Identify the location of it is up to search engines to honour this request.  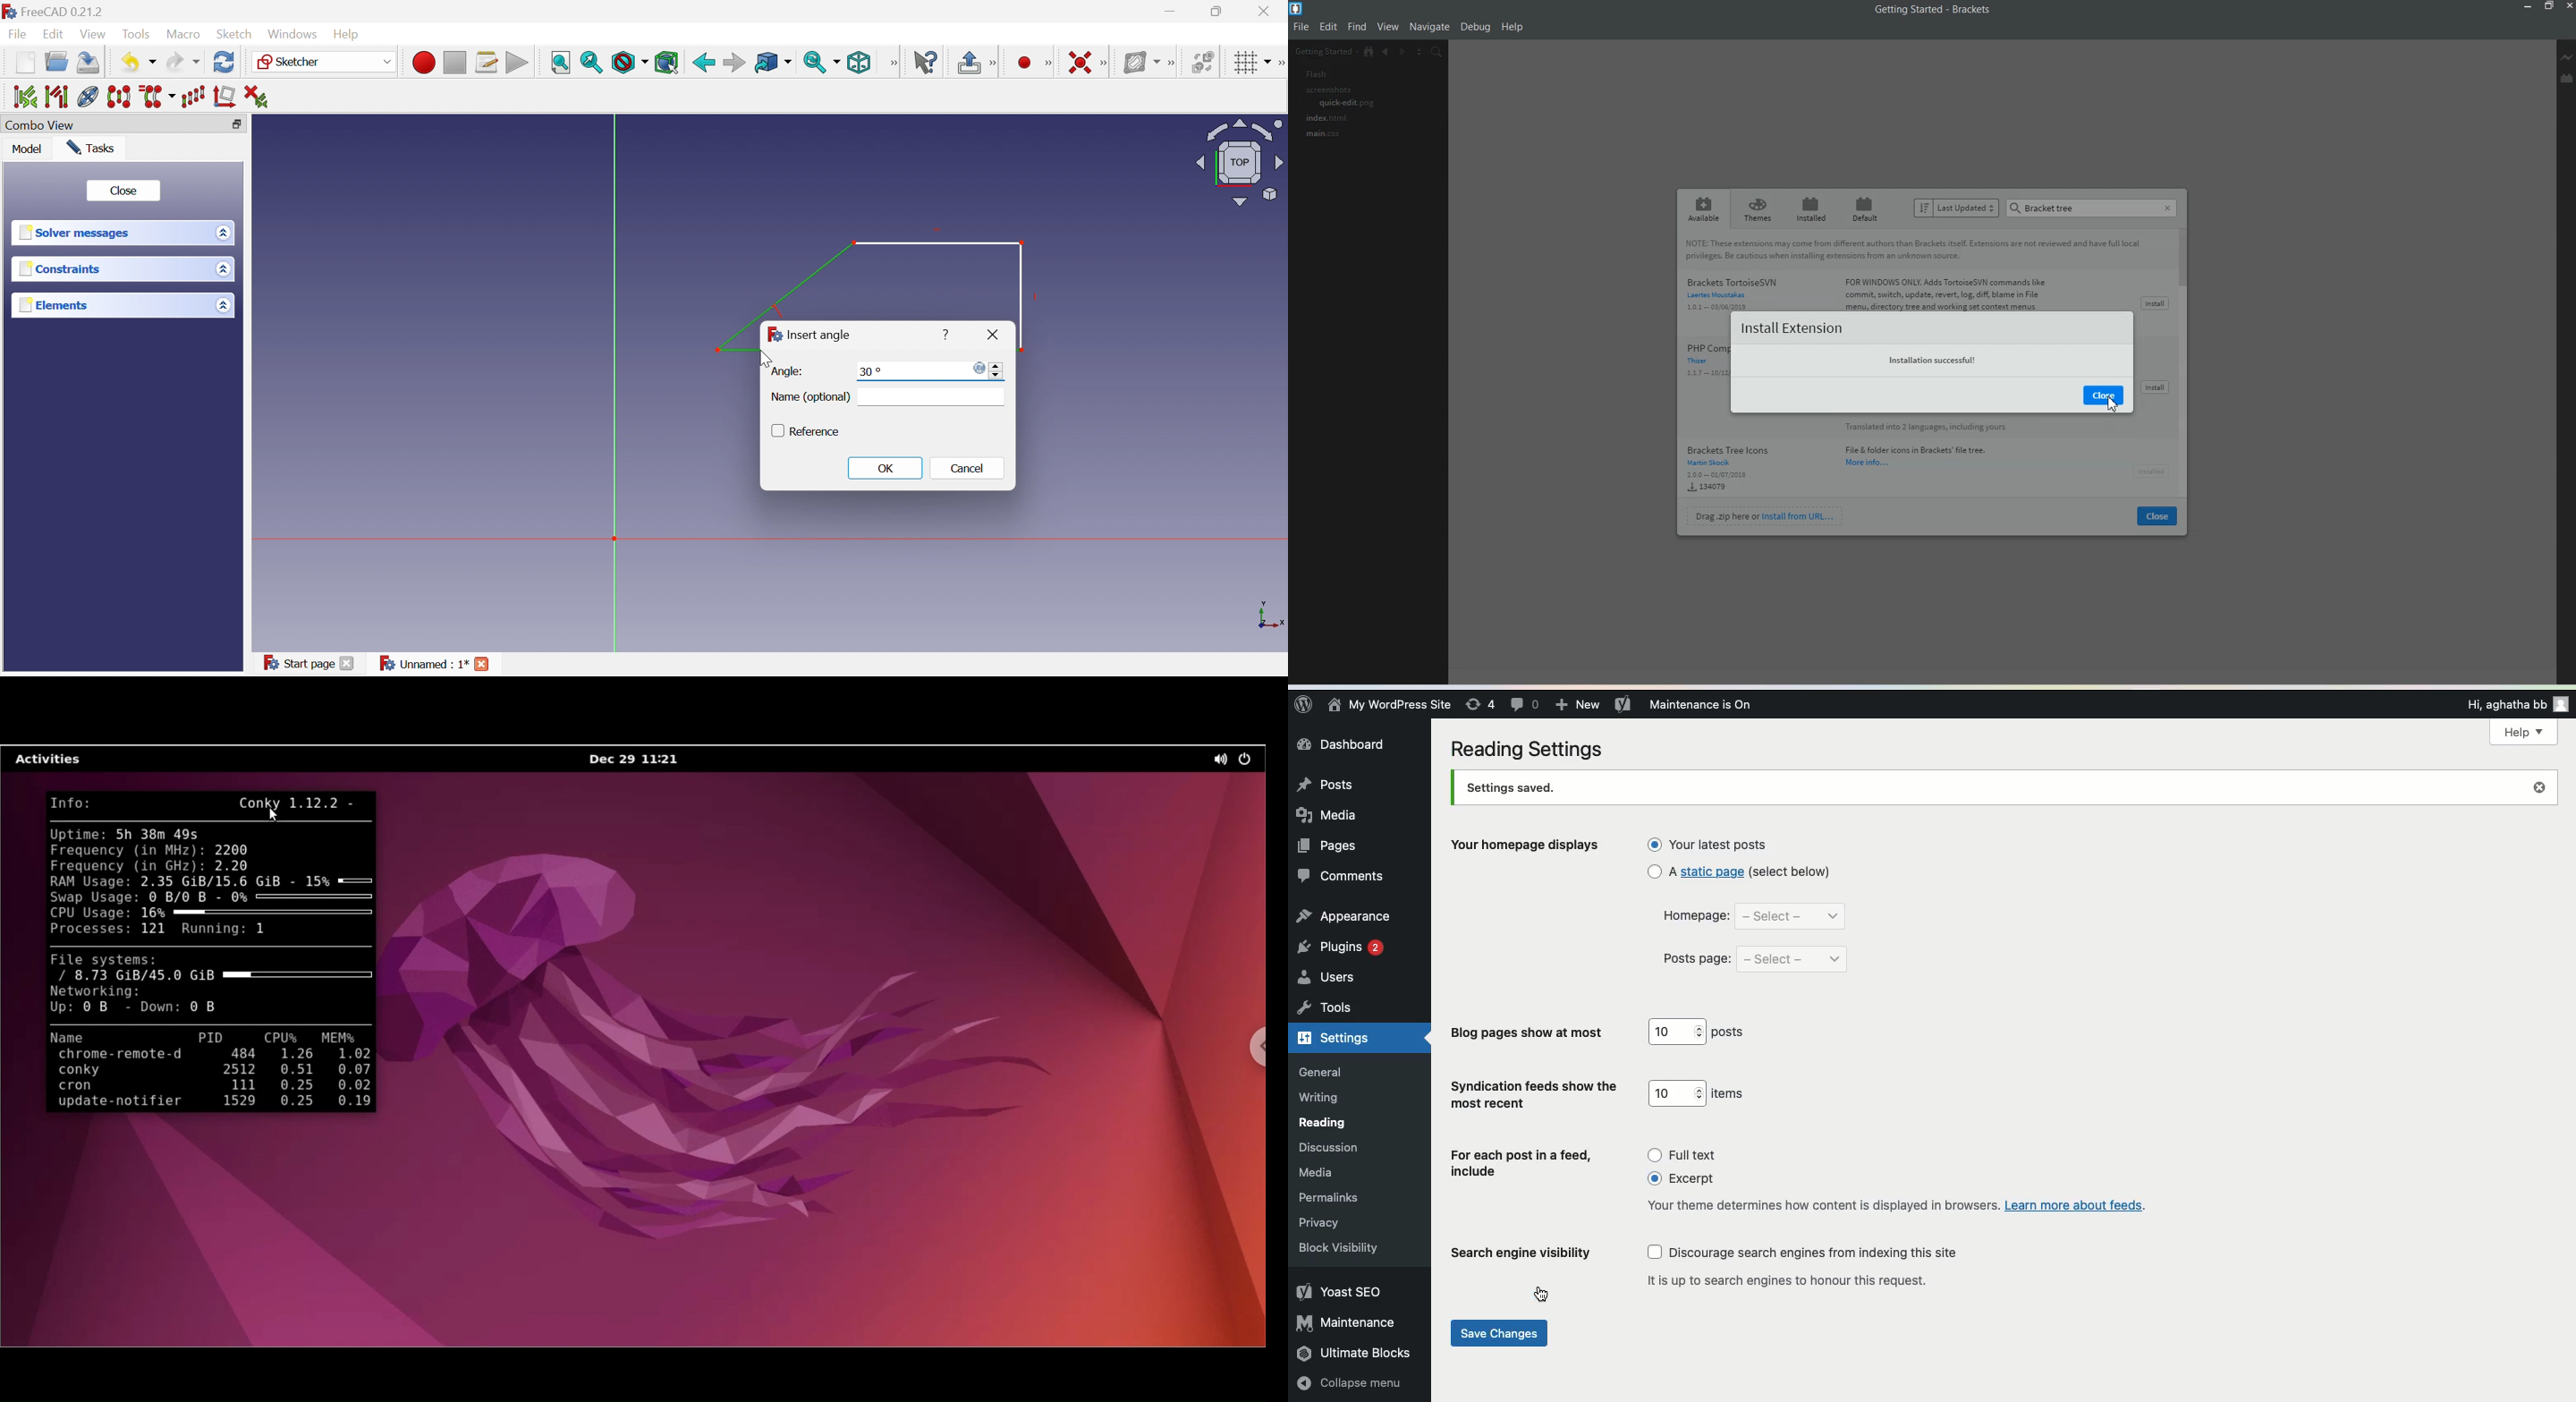
(1793, 1279).